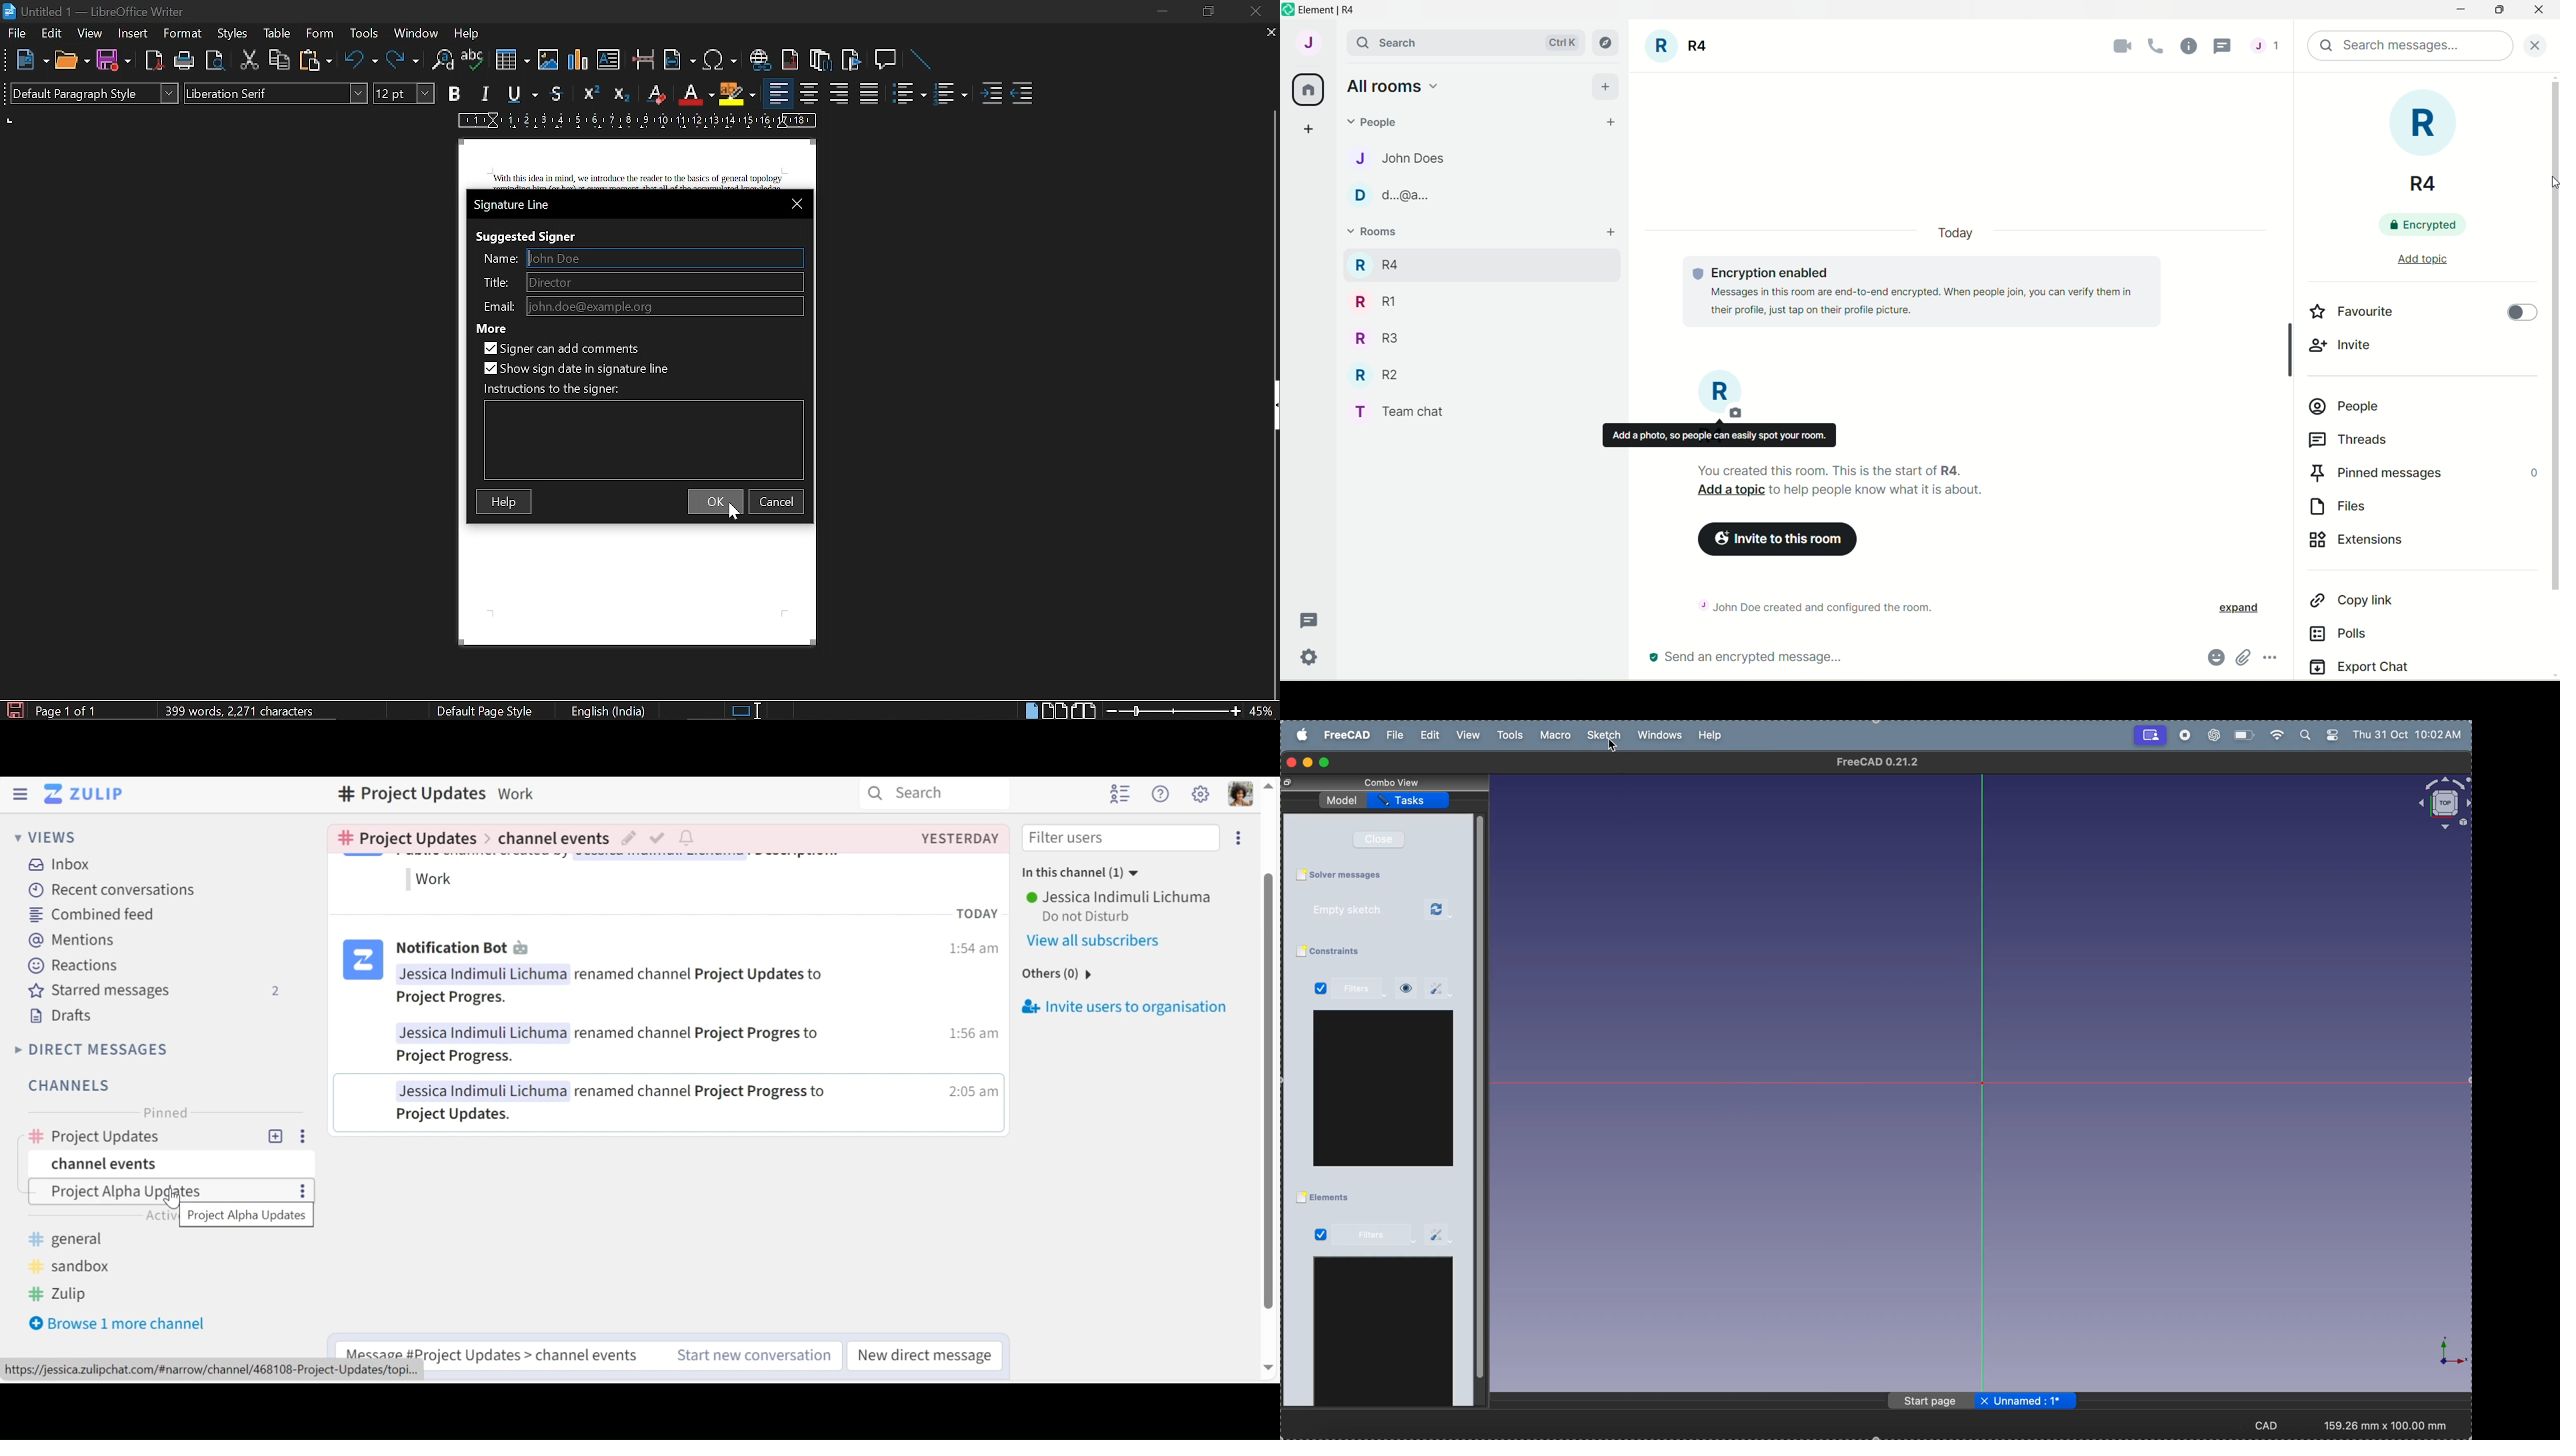  What do you see at coordinates (1311, 660) in the screenshot?
I see `settings` at bounding box center [1311, 660].